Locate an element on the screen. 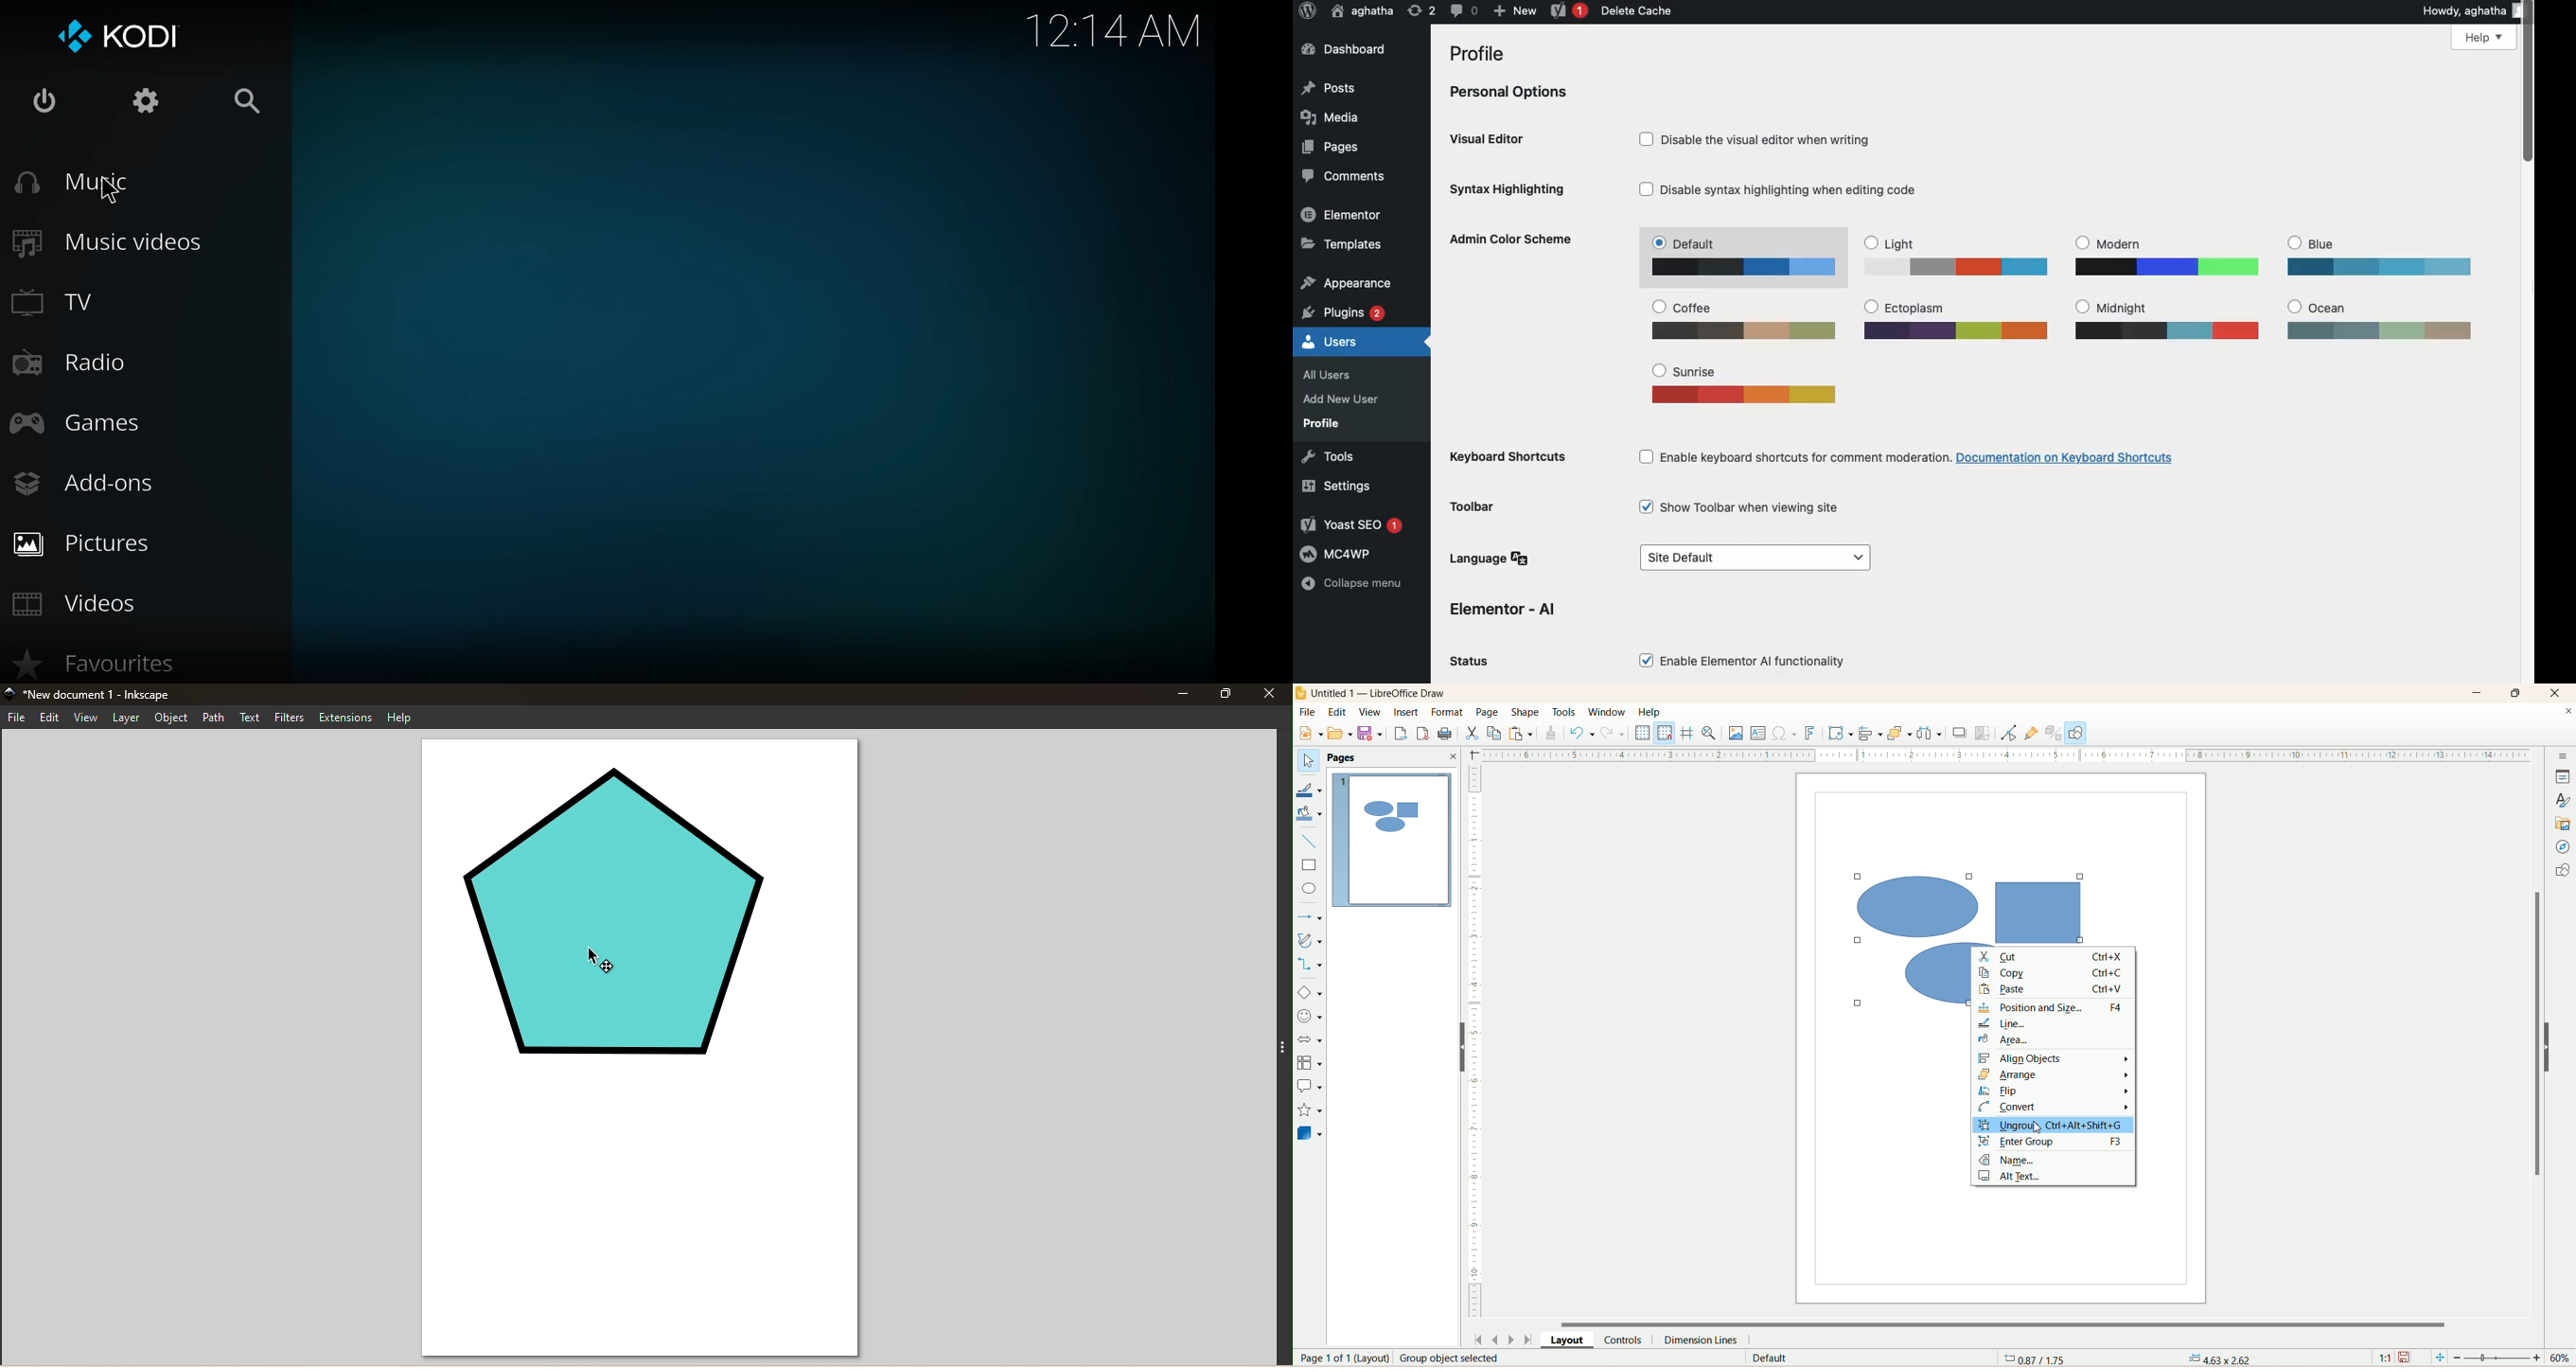 The height and width of the screenshot is (1372, 2576). sidebar settings is located at coordinates (2562, 756).